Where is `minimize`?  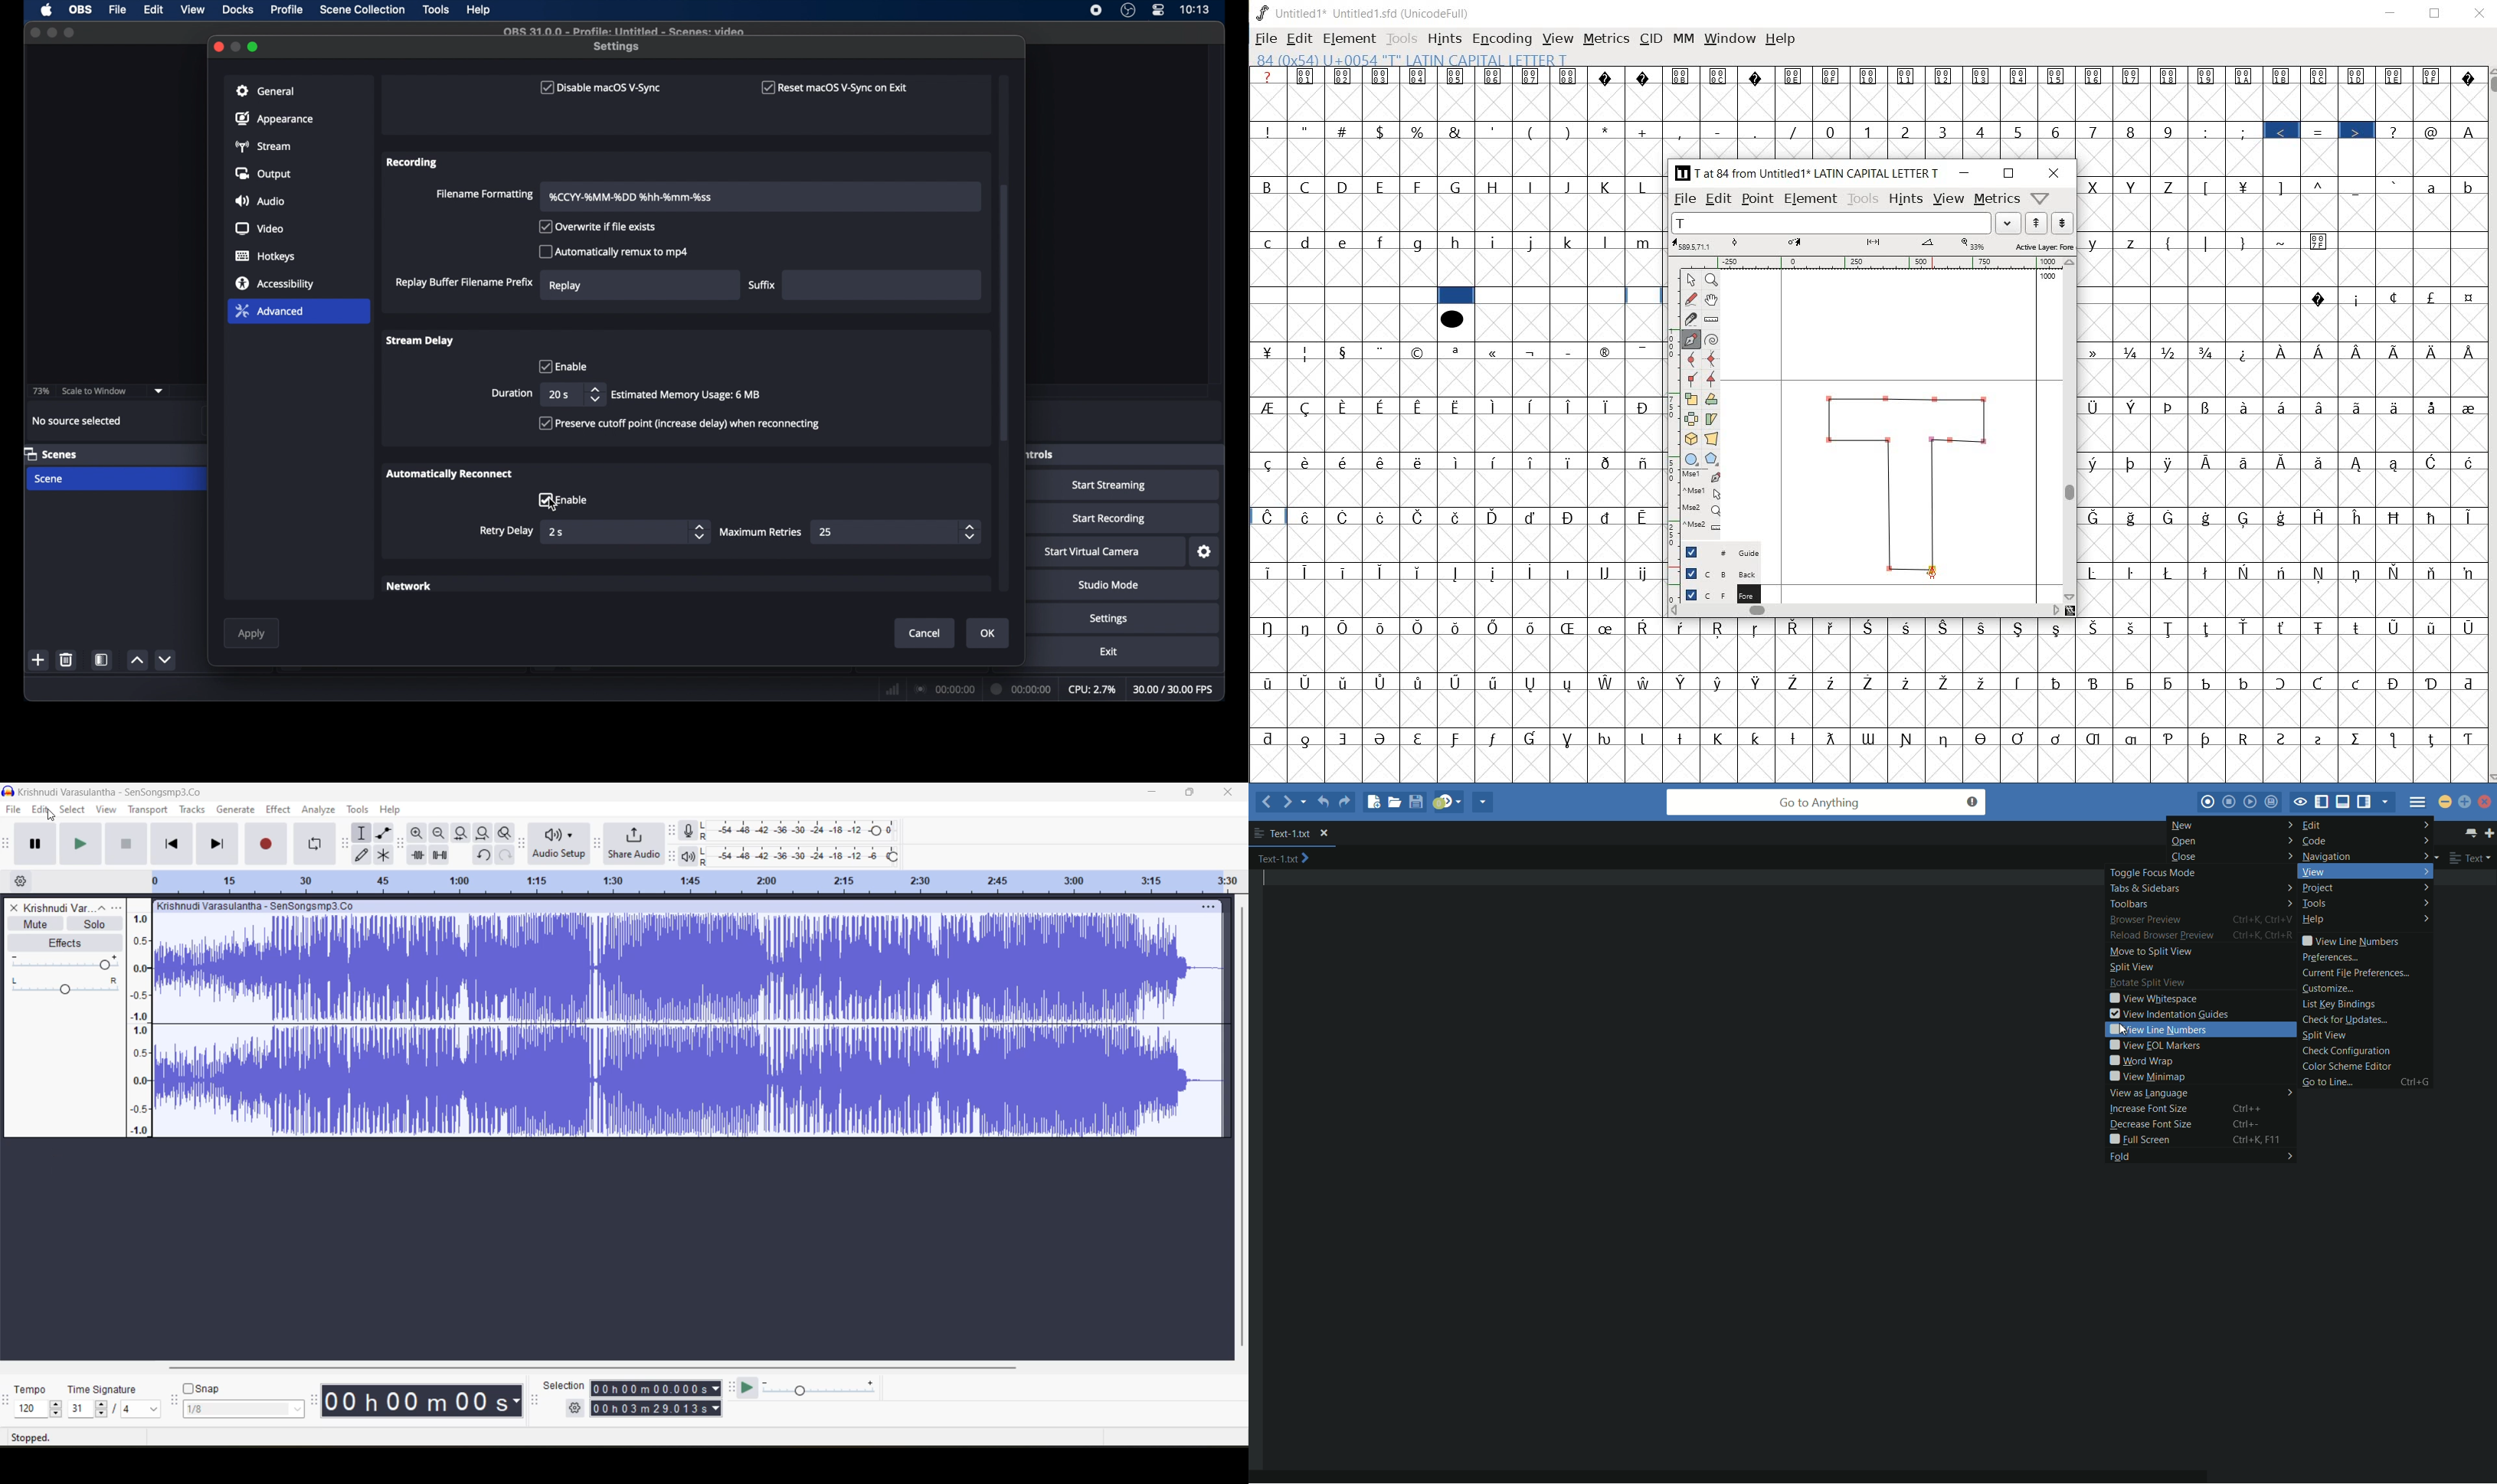 minimize is located at coordinates (51, 33).